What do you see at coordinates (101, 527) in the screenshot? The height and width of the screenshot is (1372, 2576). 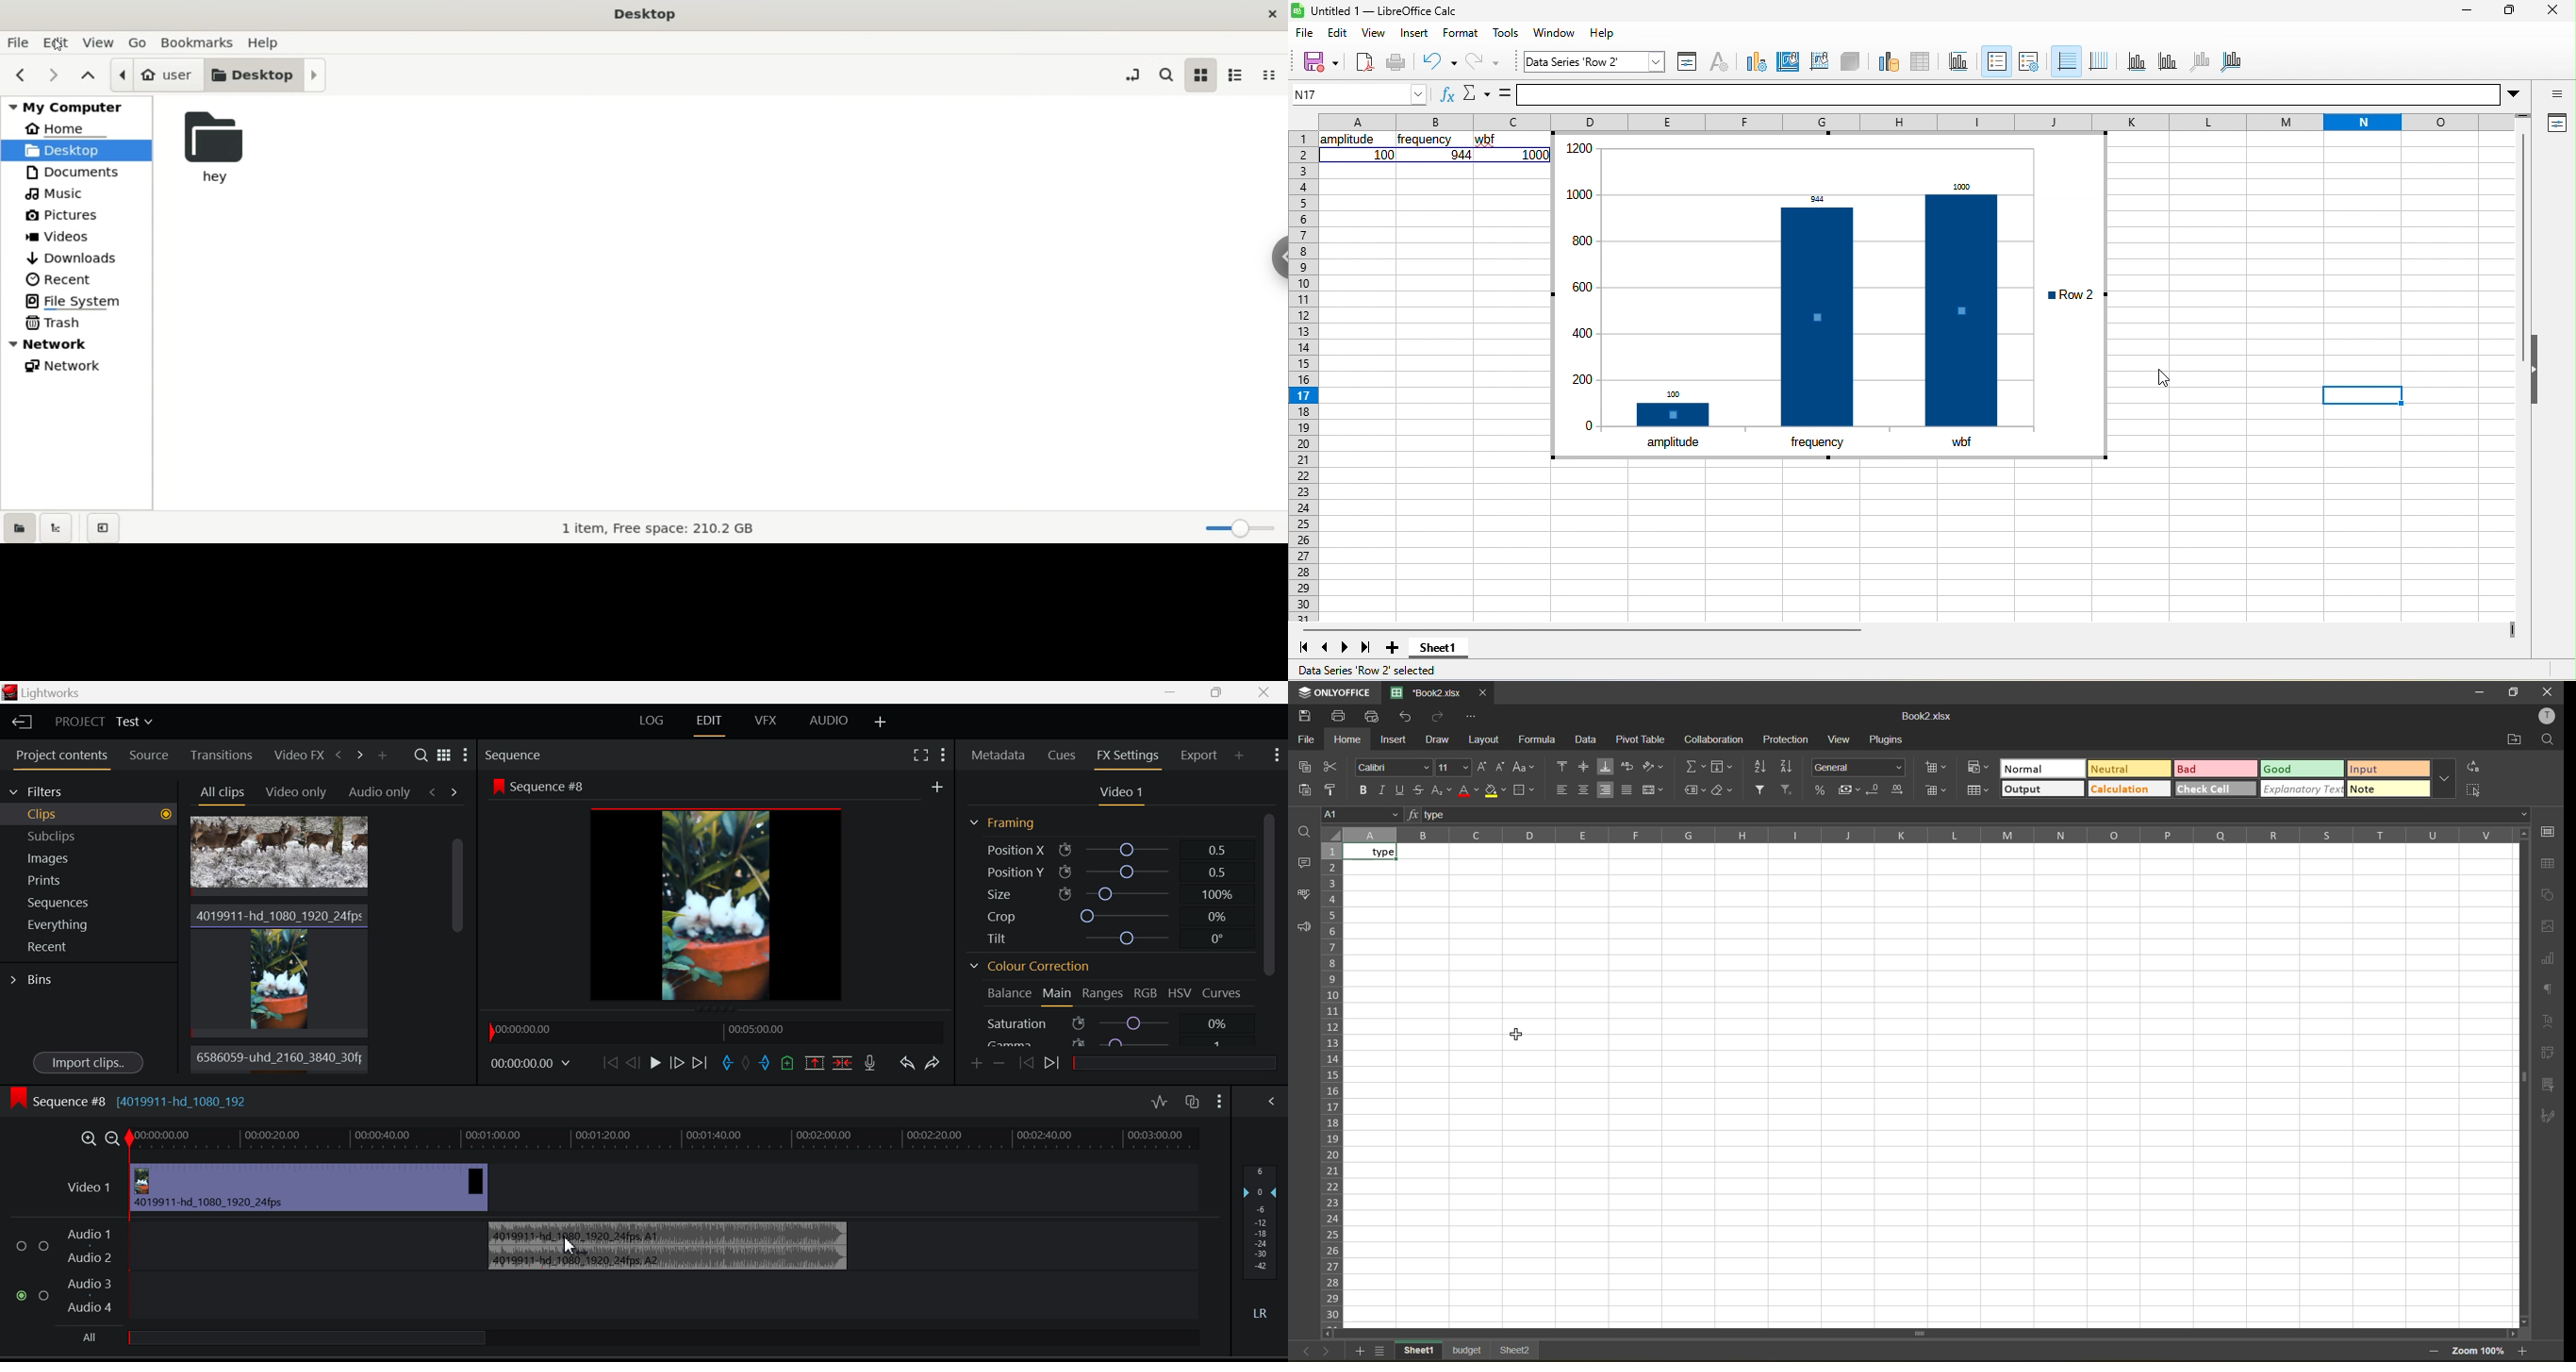 I see `close sidebars` at bounding box center [101, 527].